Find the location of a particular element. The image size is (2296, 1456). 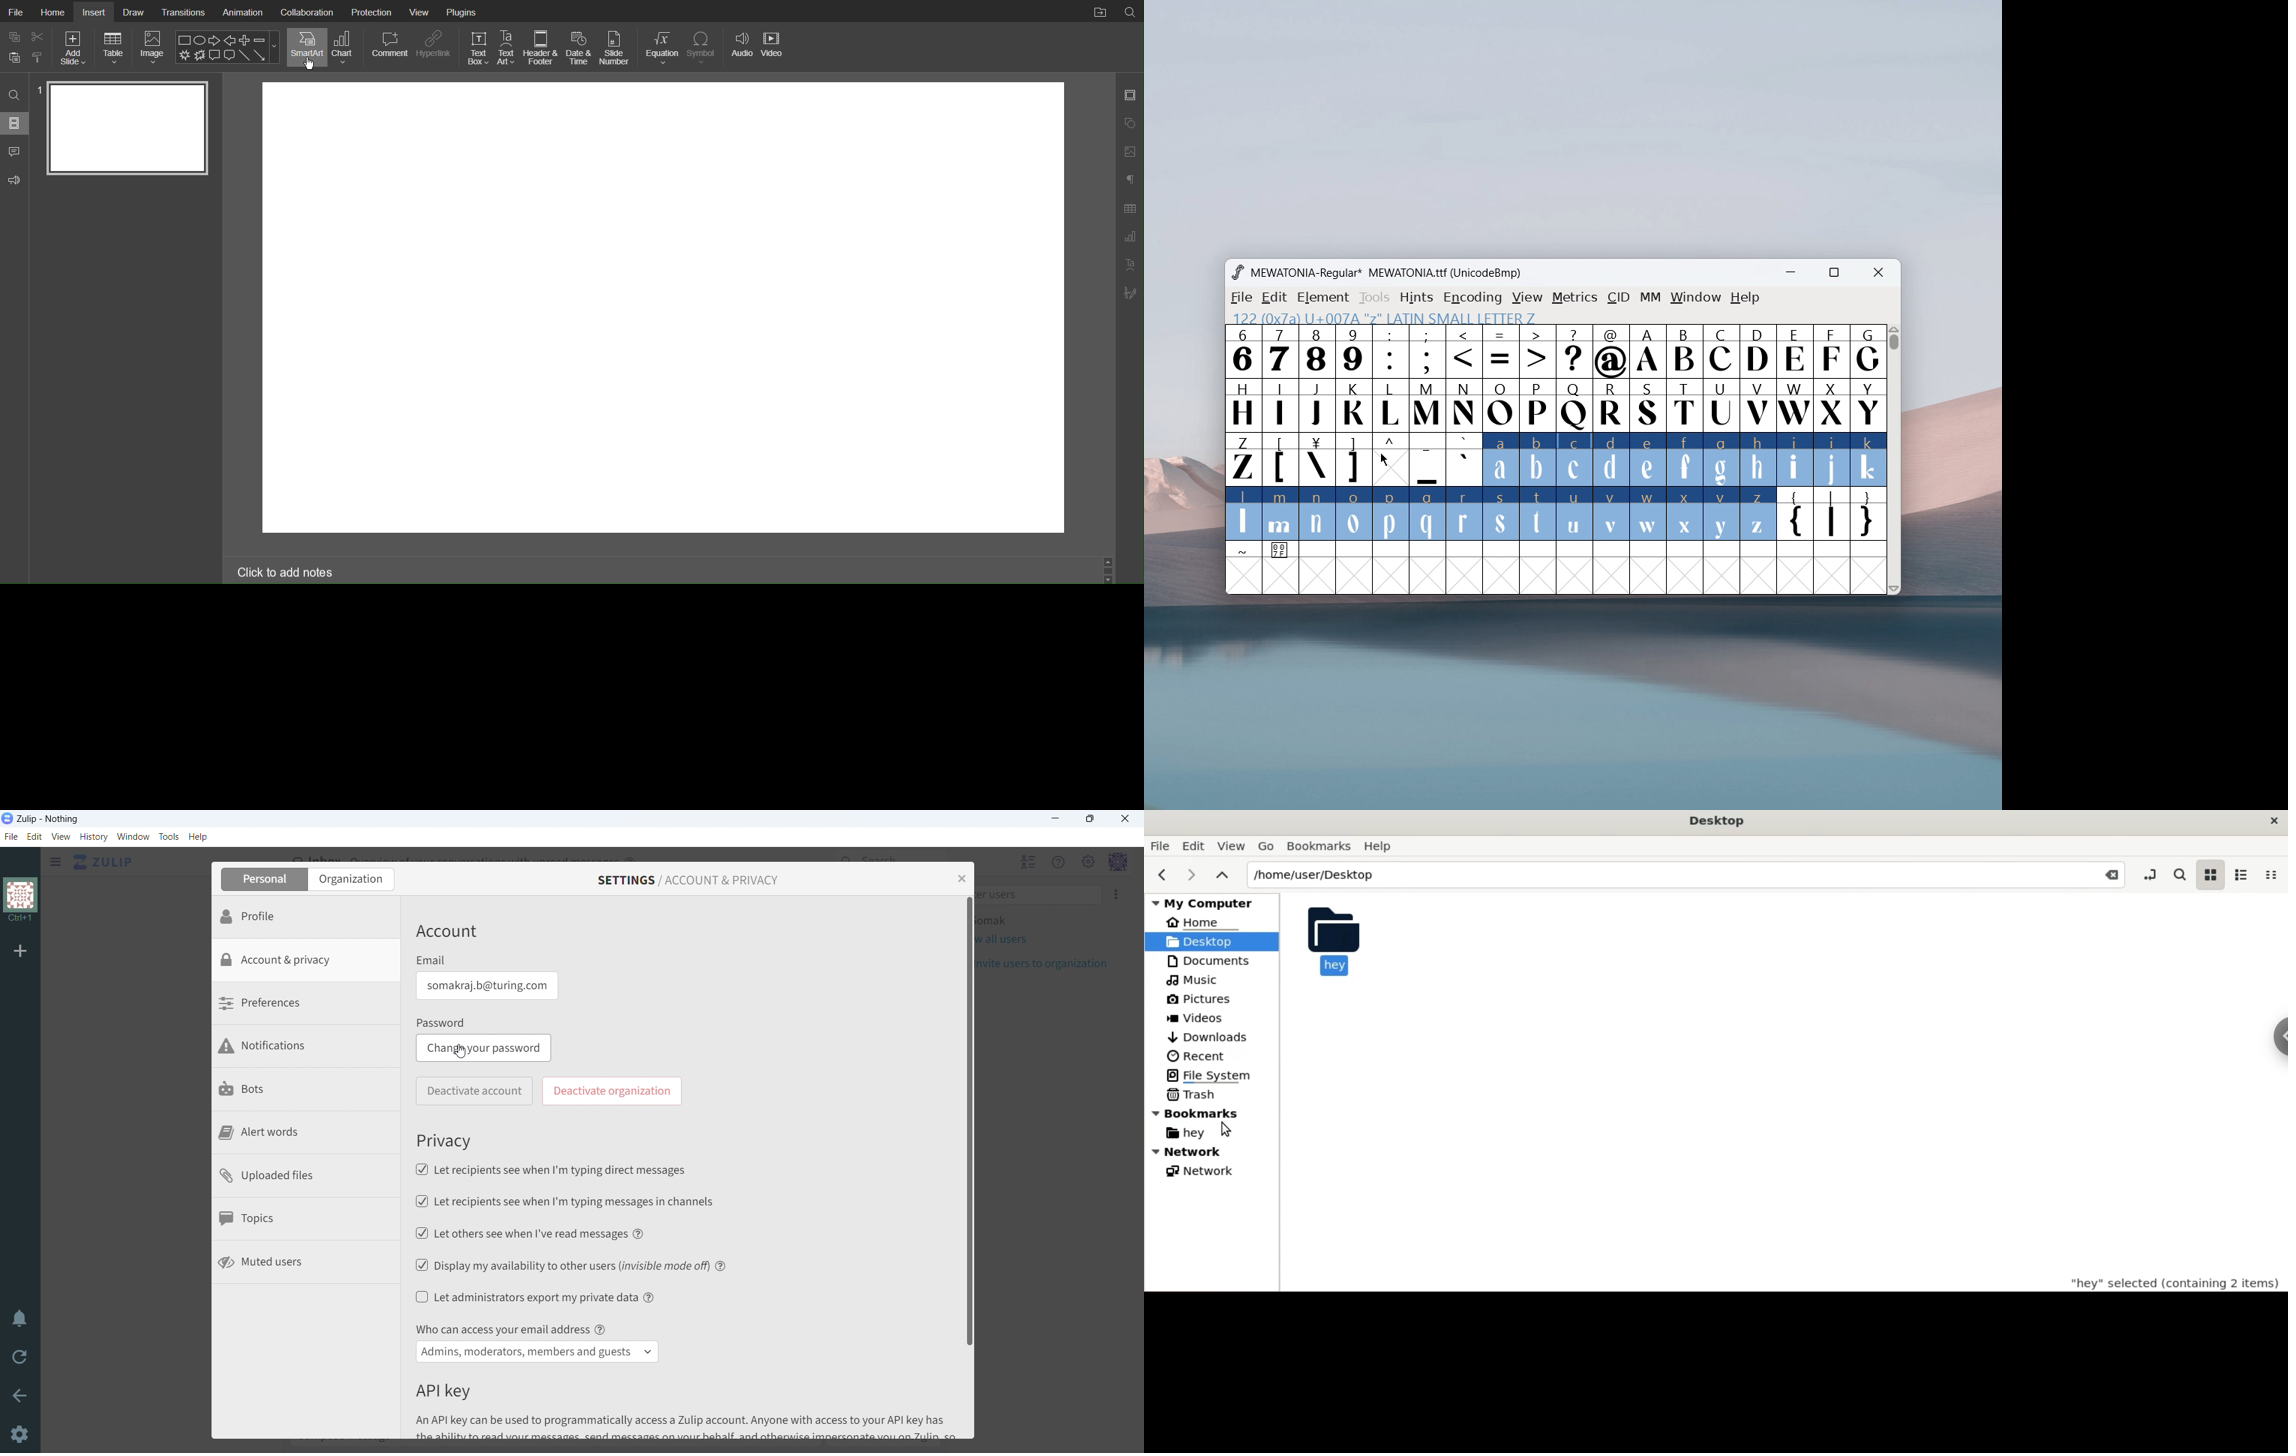

reload is located at coordinates (19, 1356).